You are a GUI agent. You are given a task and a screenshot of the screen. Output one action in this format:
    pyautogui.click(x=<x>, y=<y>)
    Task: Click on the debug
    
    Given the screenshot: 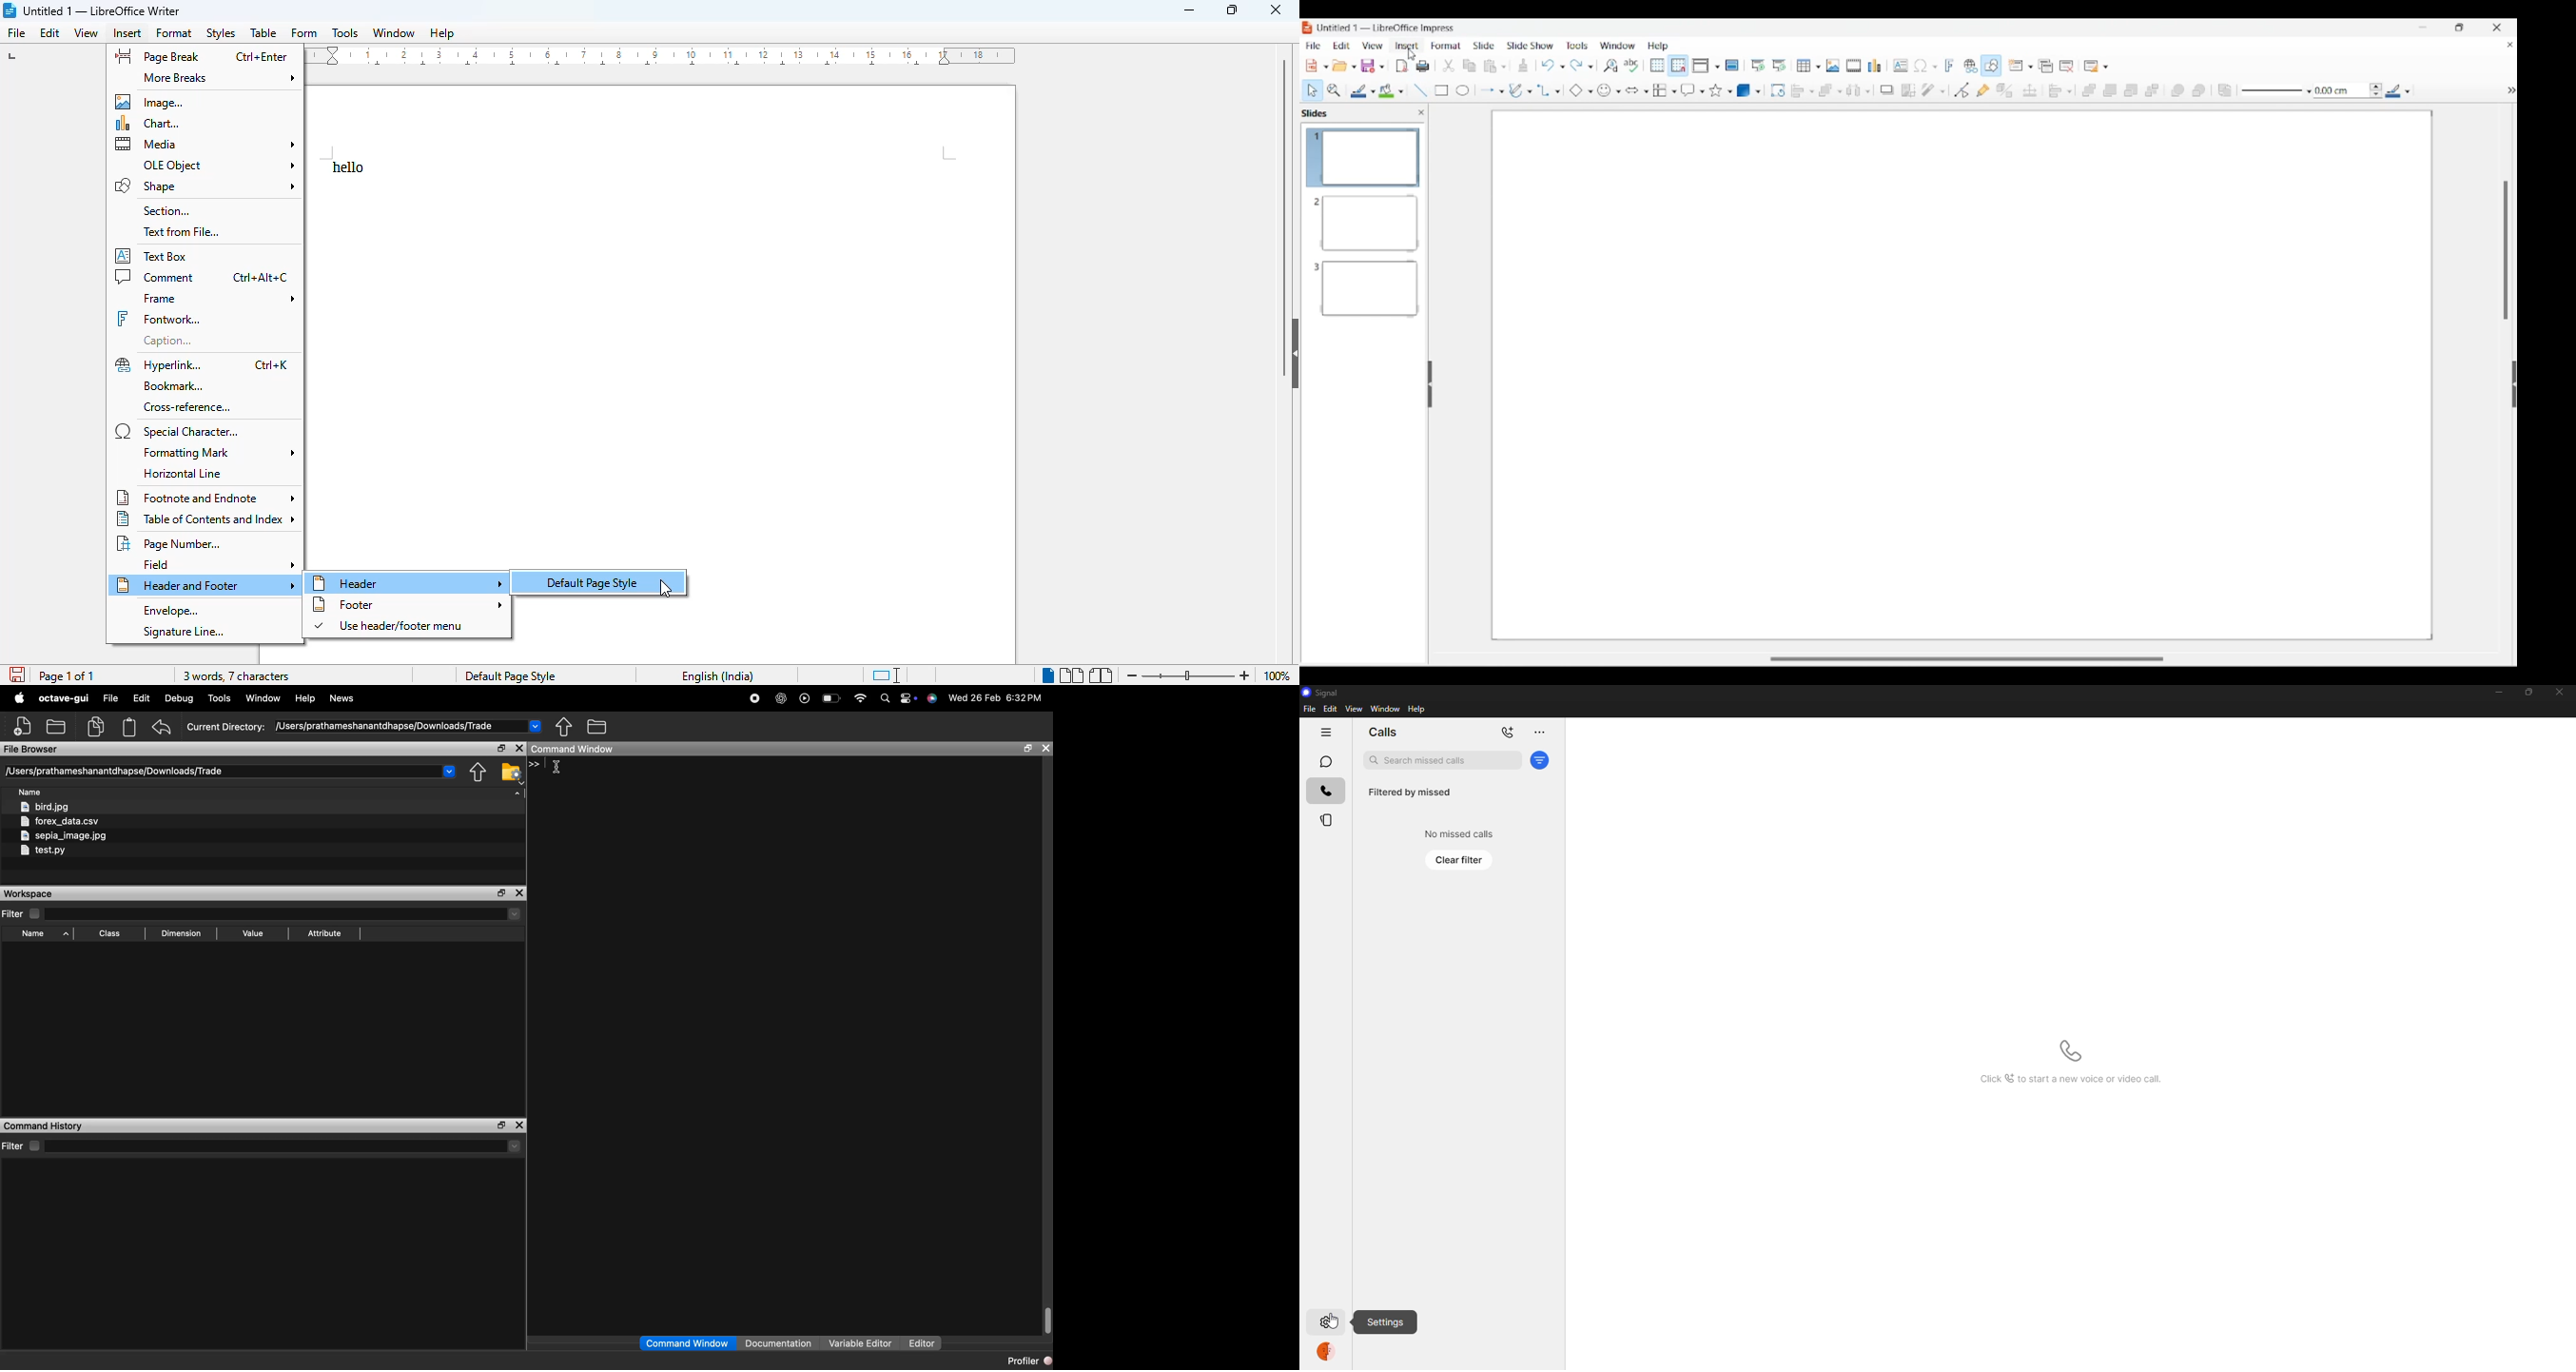 What is the action you would take?
    pyautogui.click(x=179, y=699)
    